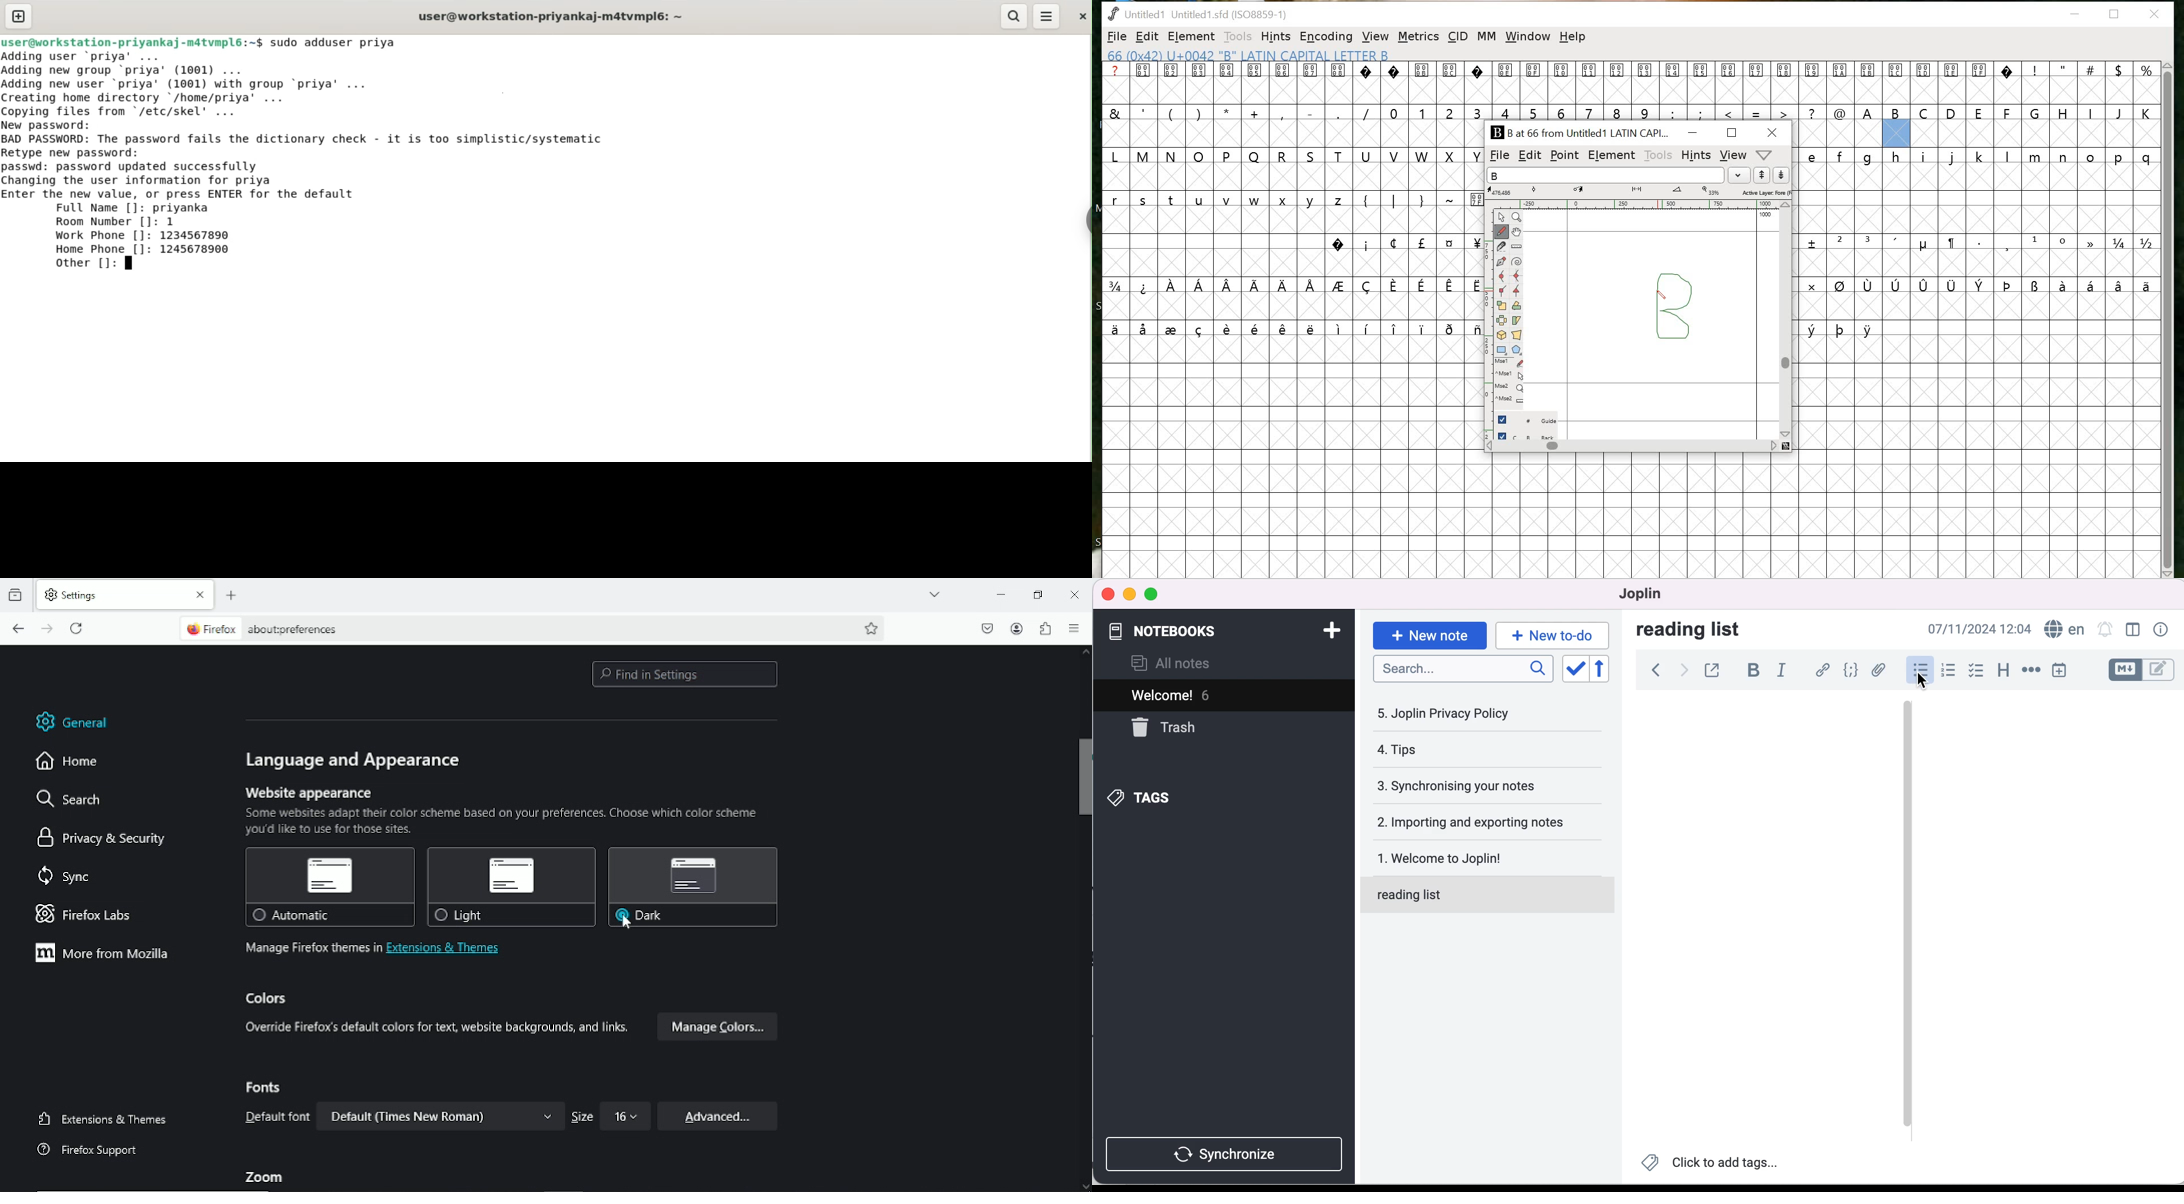 The height and width of the screenshot is (1204, 2184). Describe the element at coordinates (693, 887) in the screenshot. I see `Dark` at that location.